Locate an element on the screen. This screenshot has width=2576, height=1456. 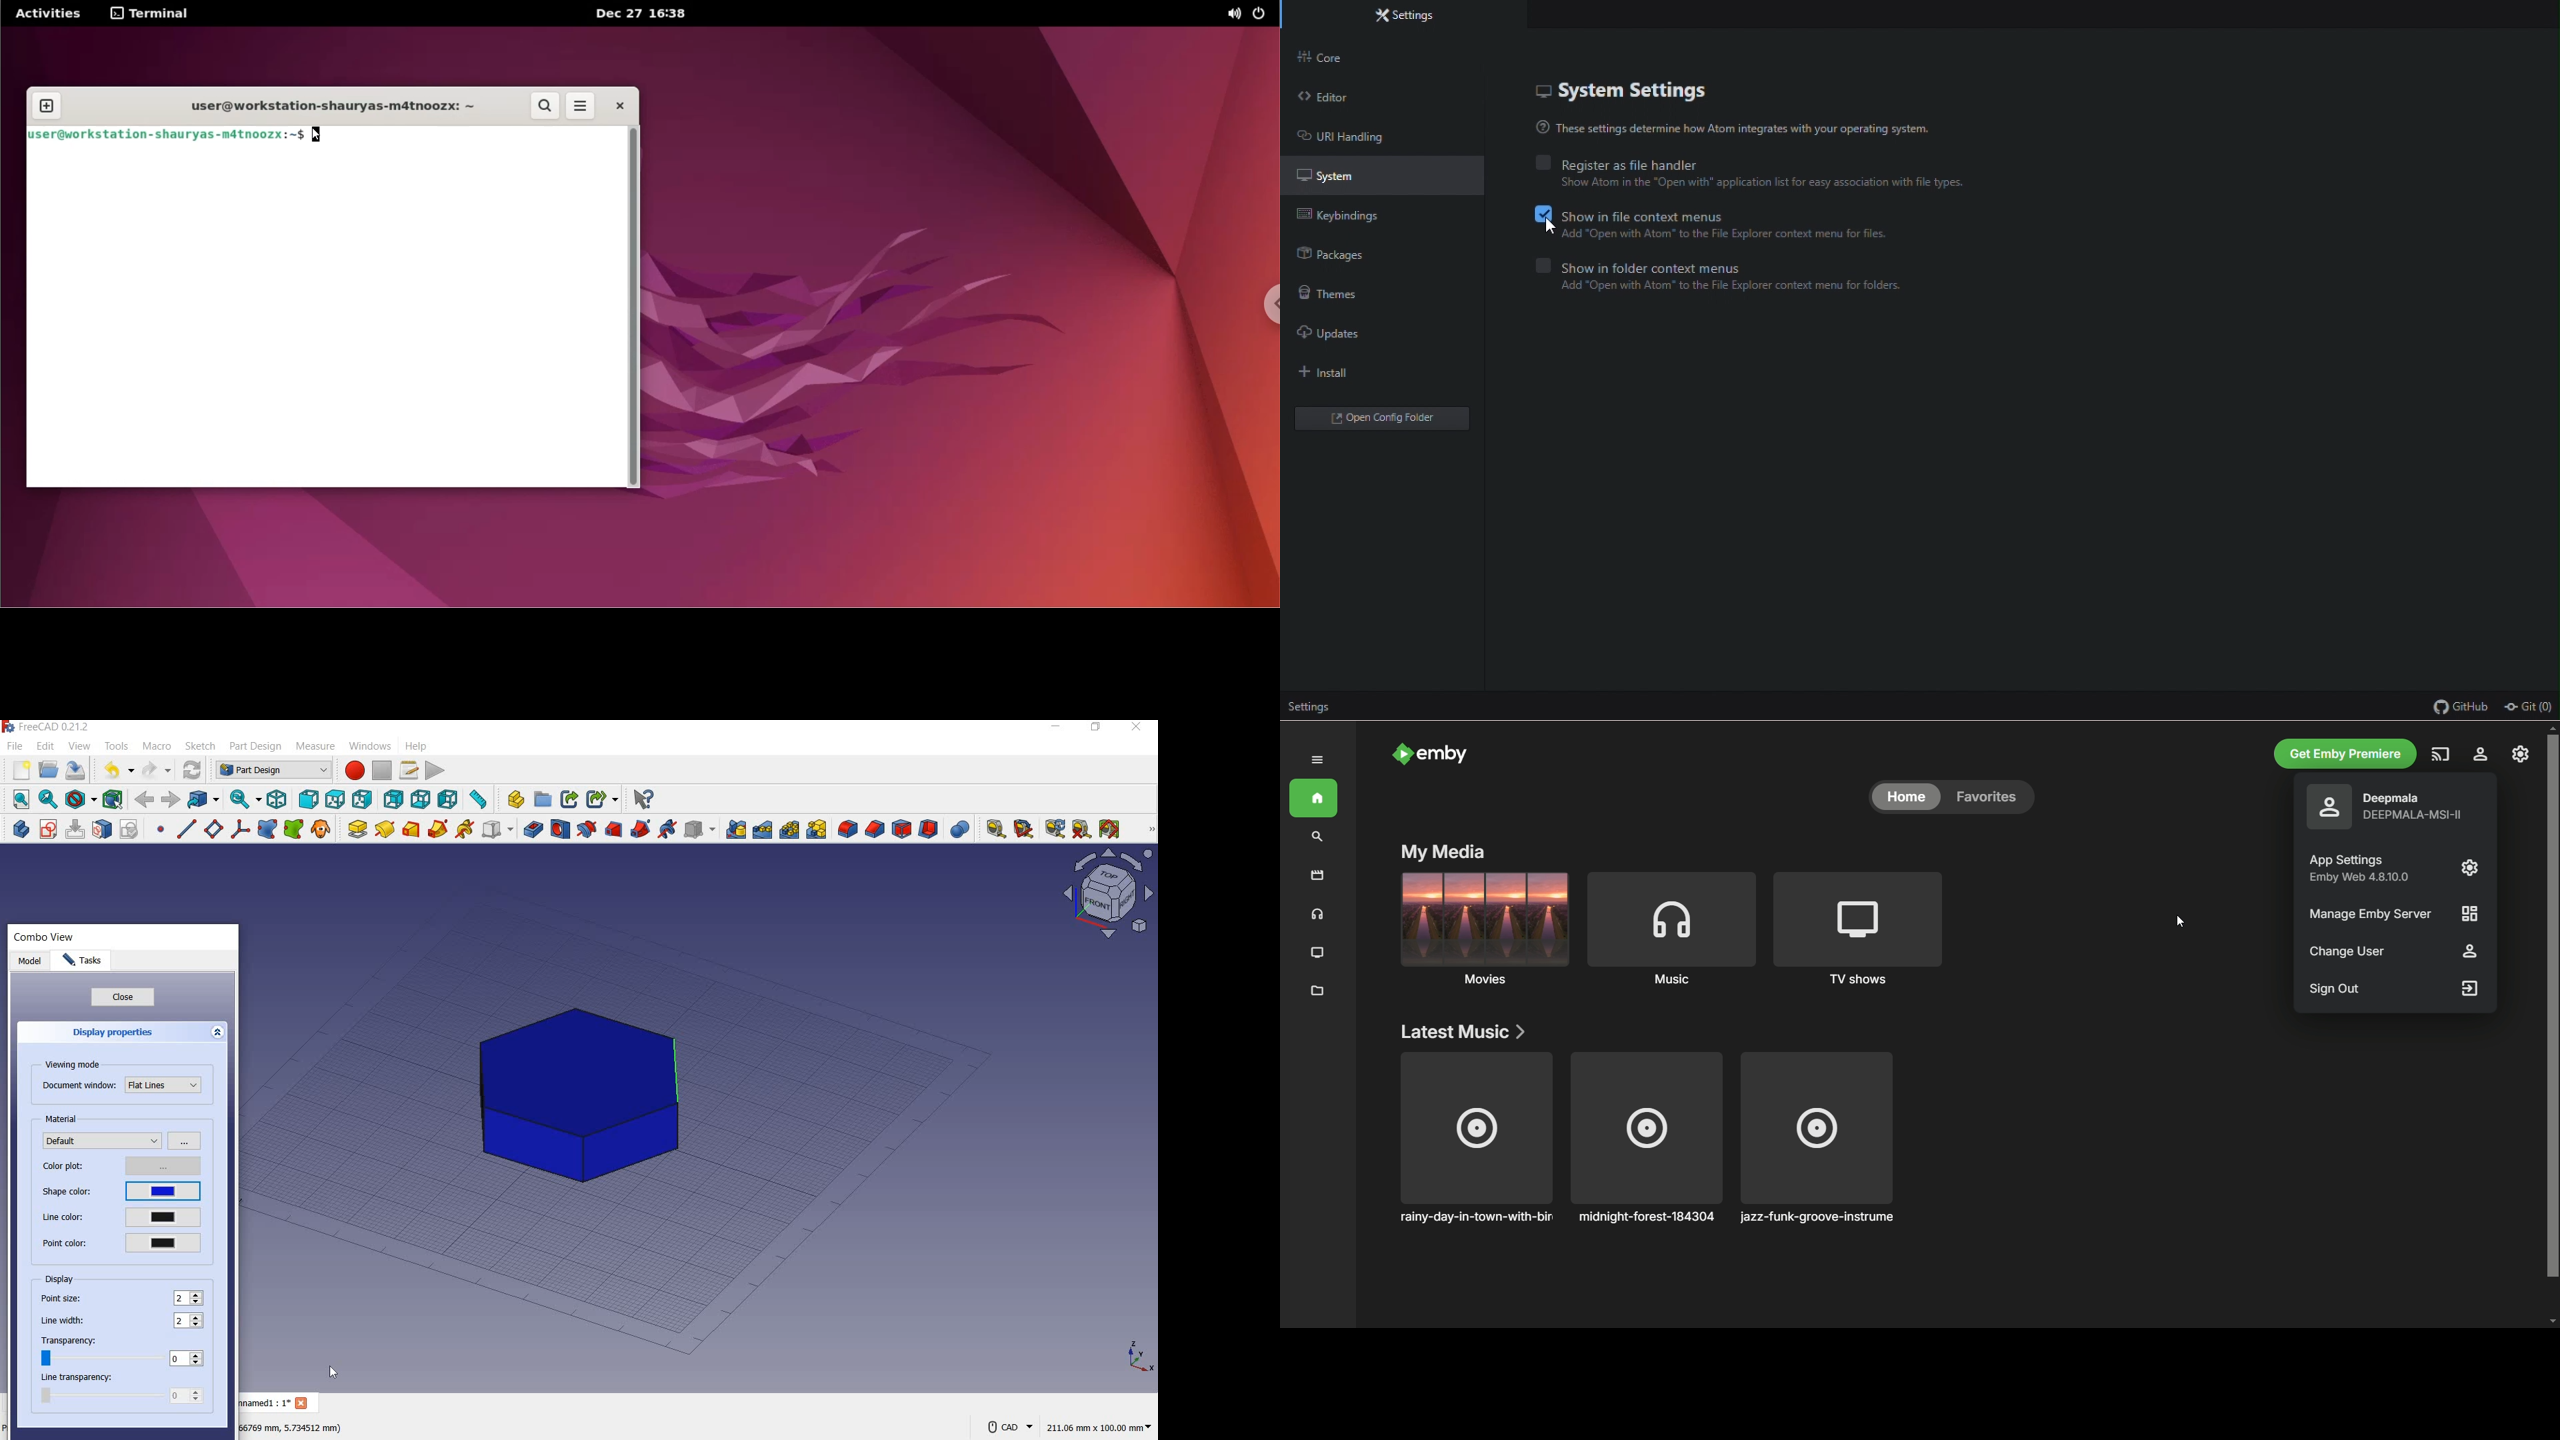
create body is located at coordinates (18, 827).